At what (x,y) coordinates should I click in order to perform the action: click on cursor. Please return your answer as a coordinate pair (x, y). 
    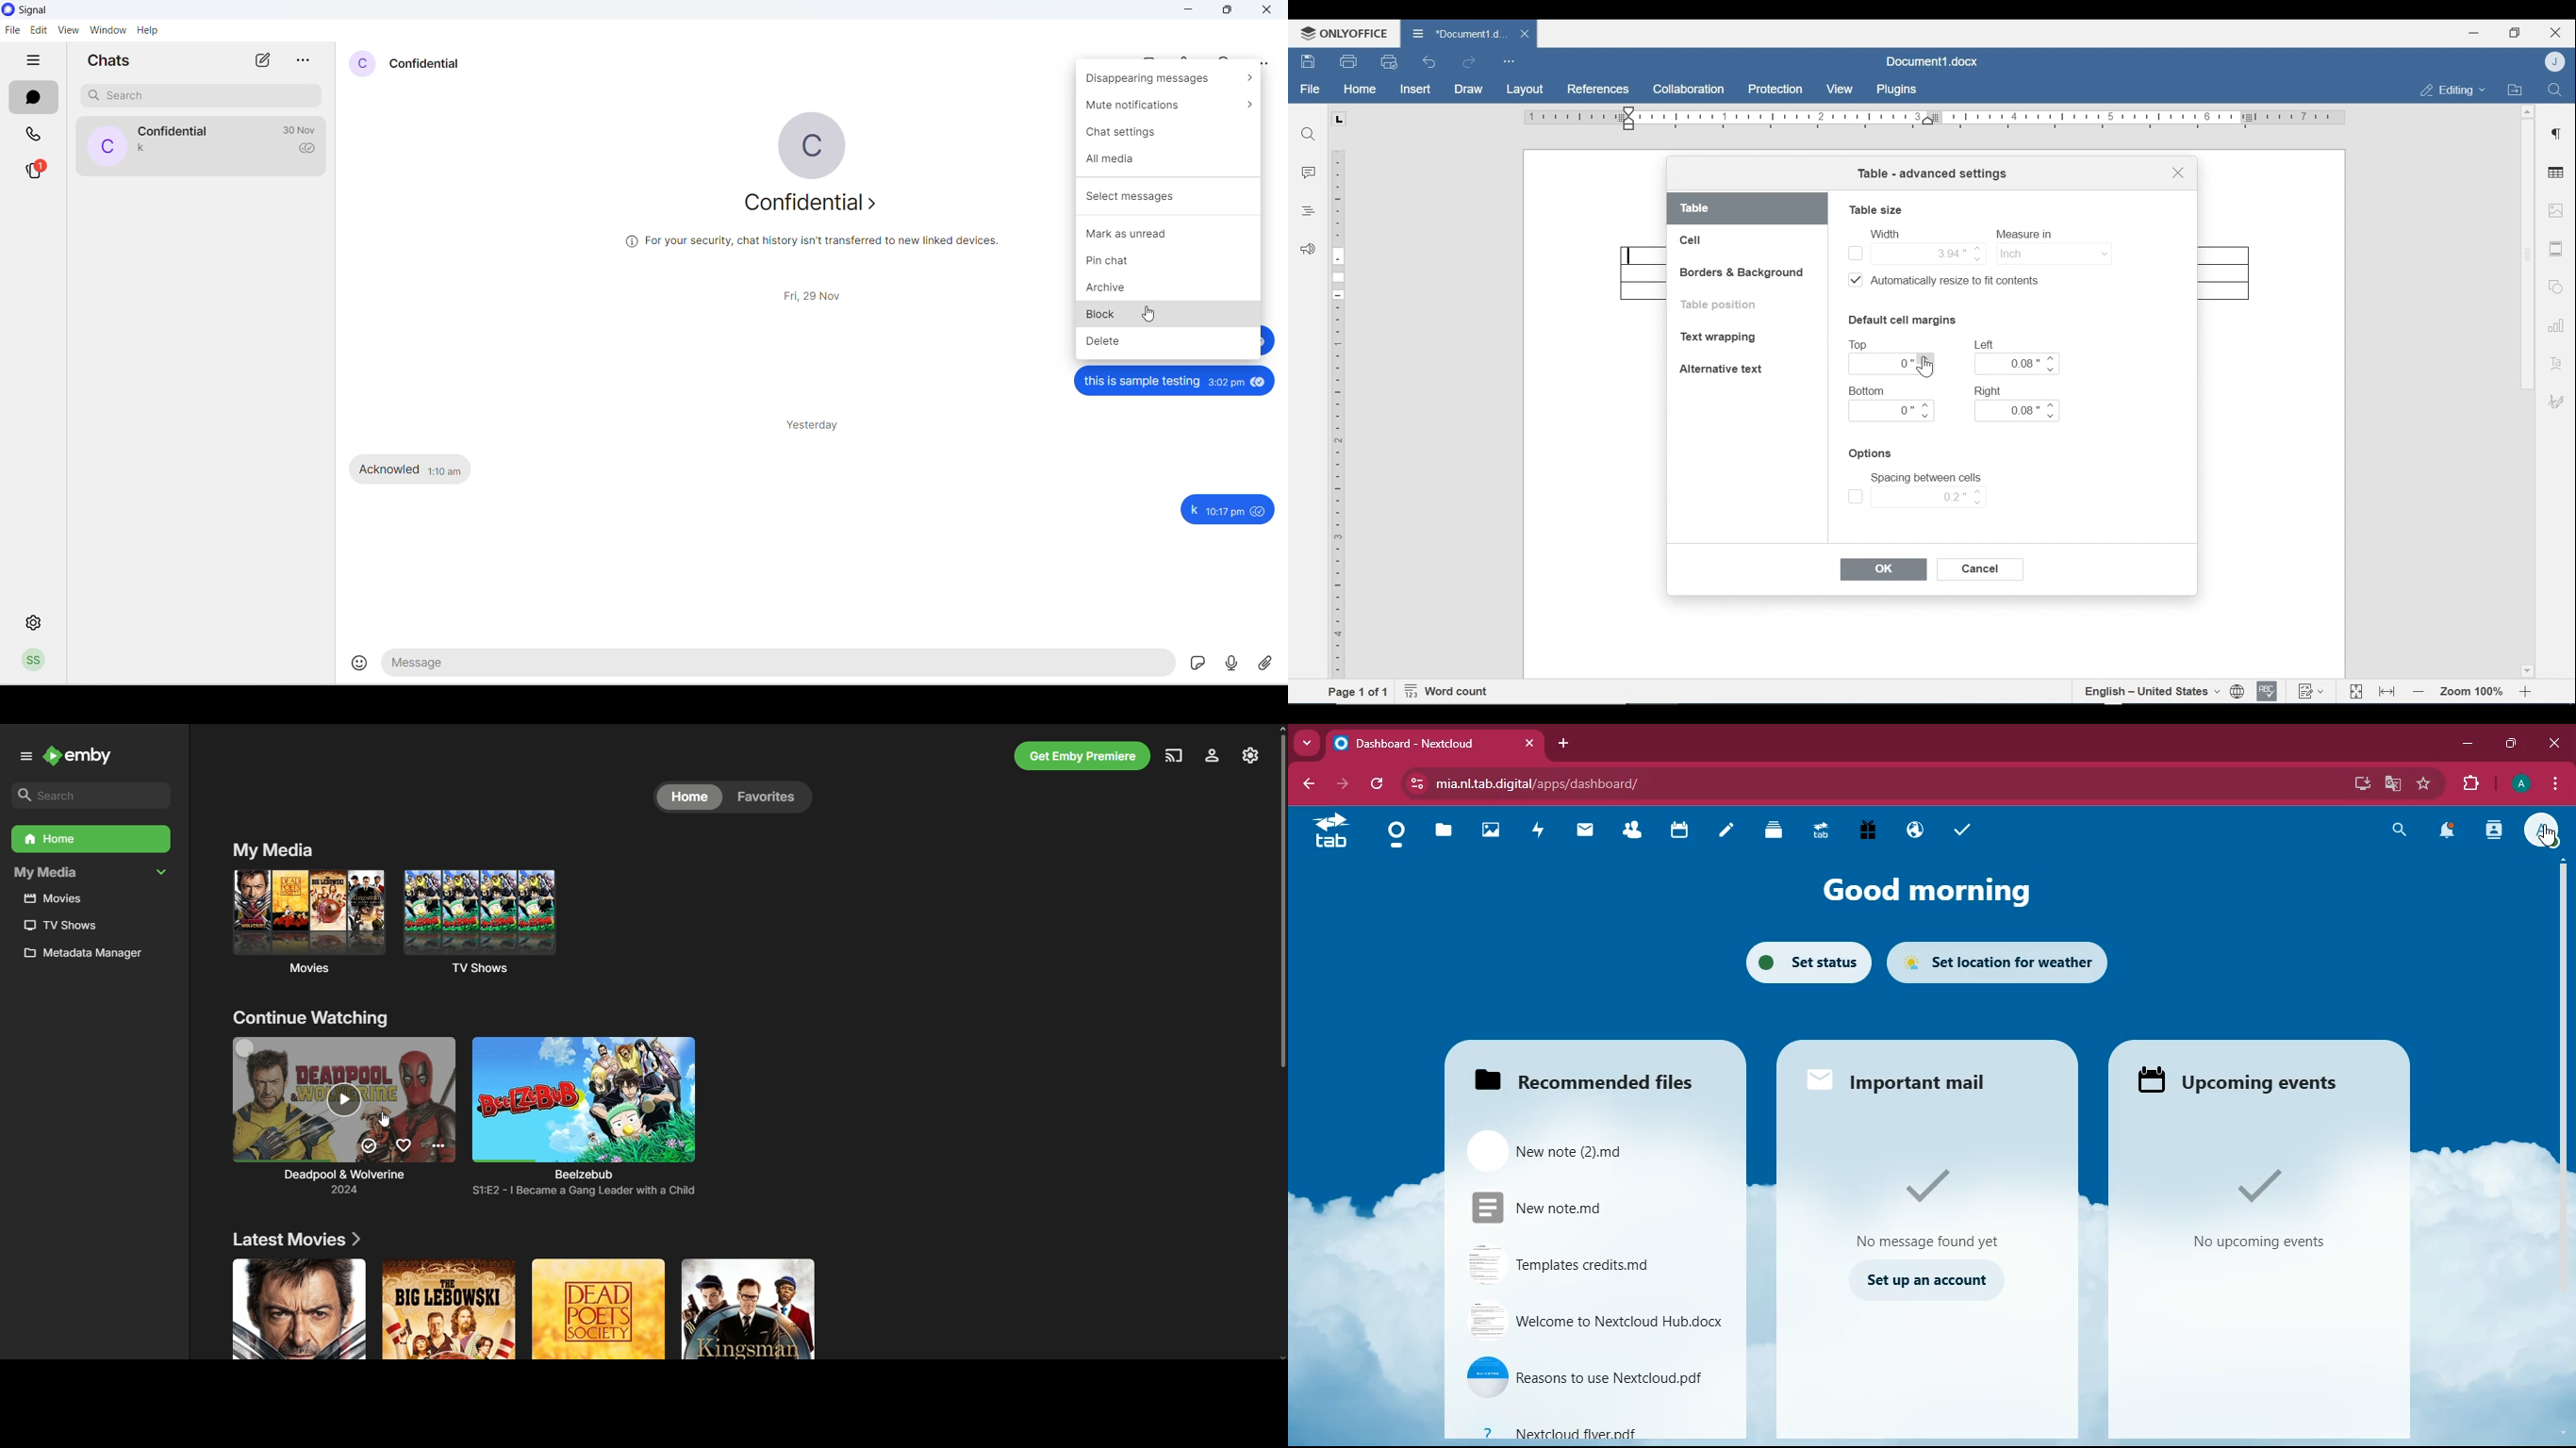
    Looking at the image, I should click on (1926, 369).